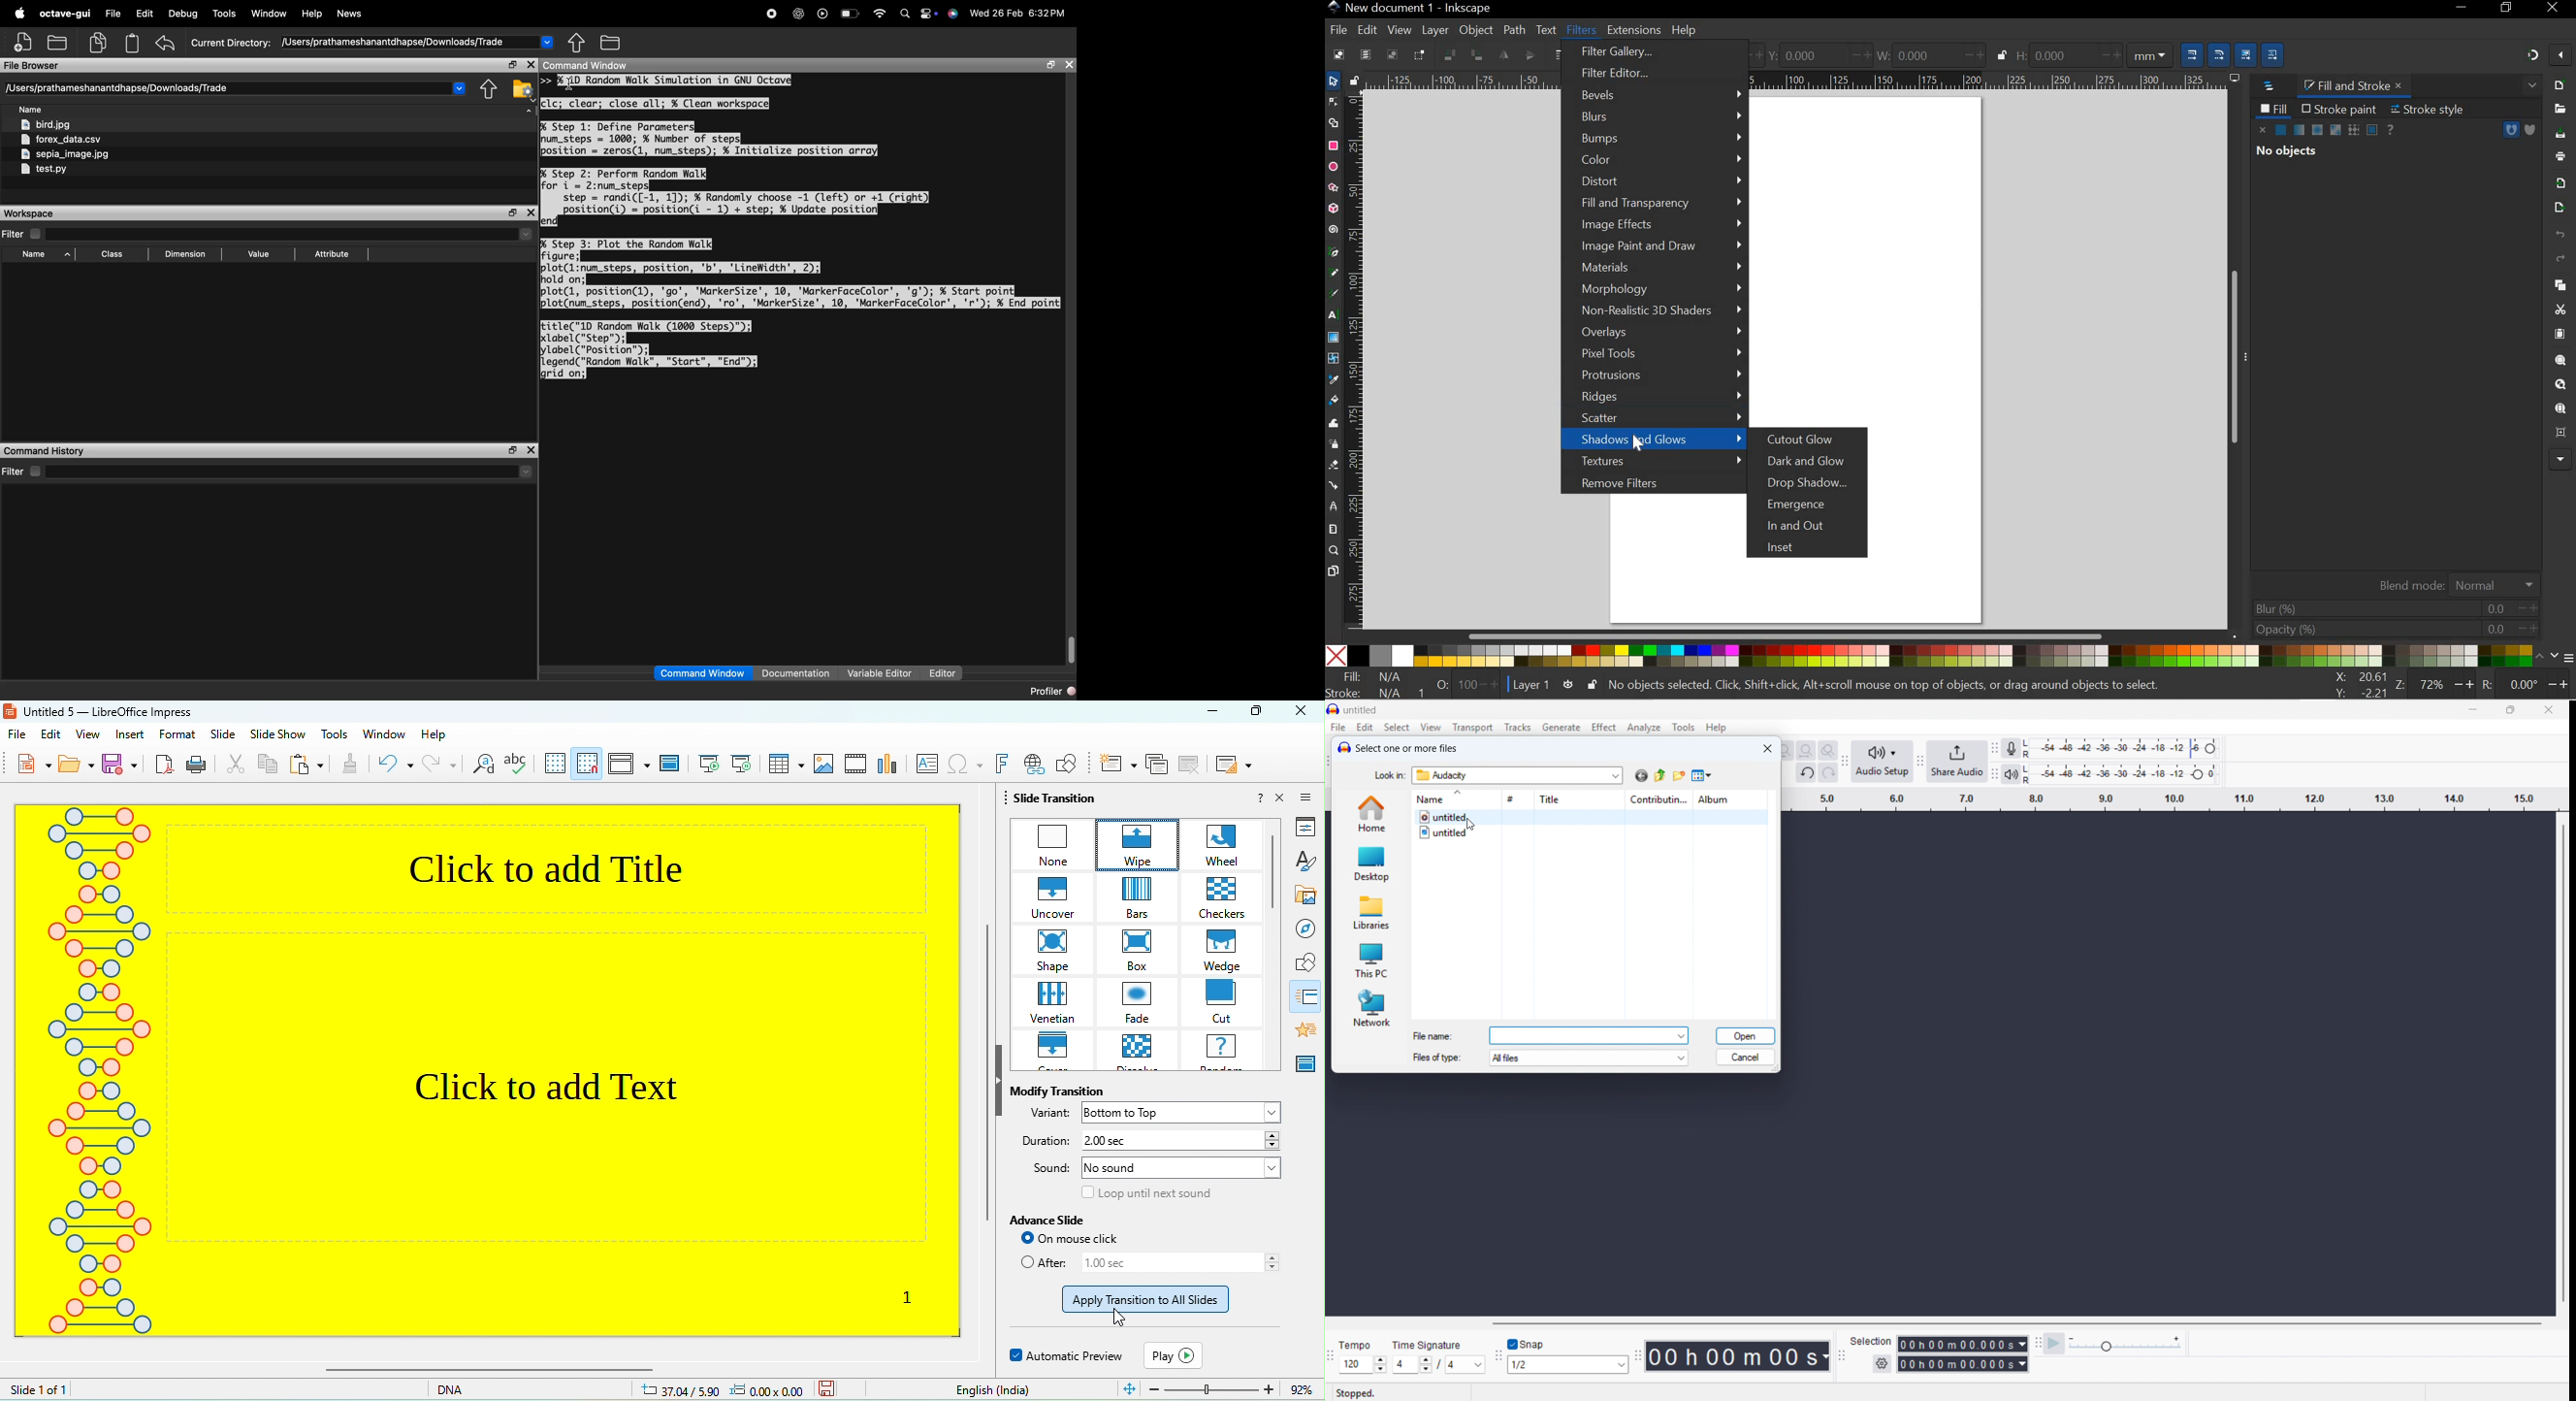  I want to click on HELP, so click(1685, 31).